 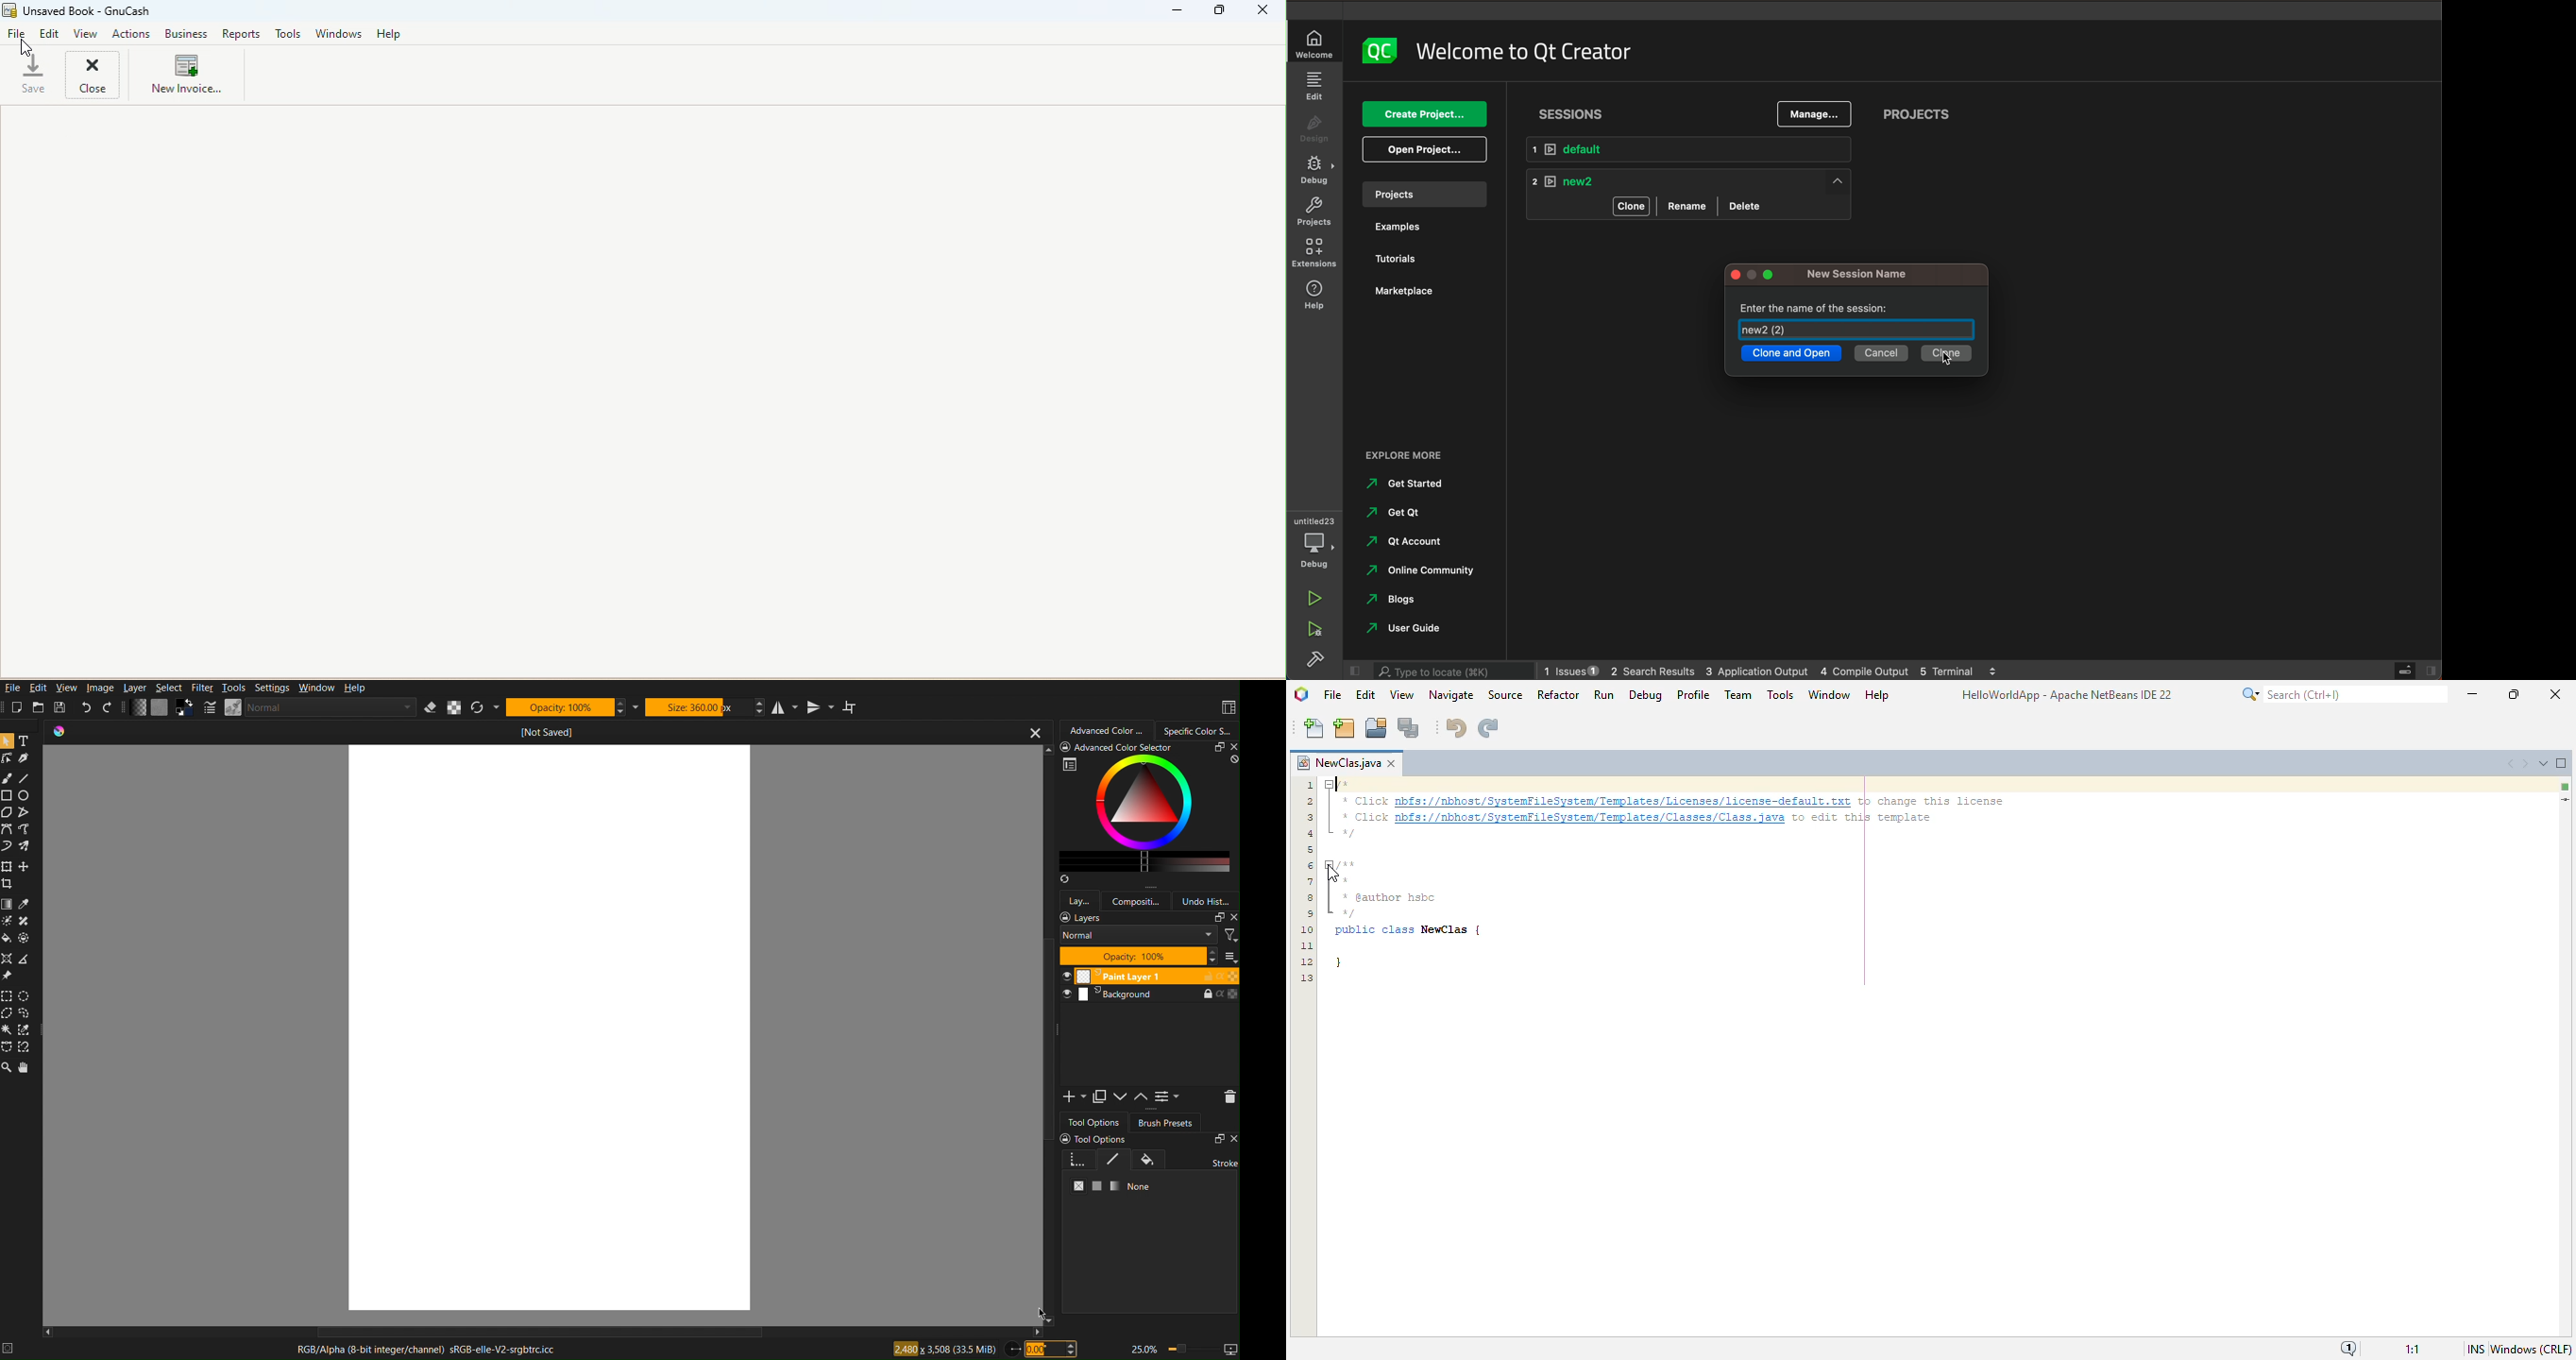 I want to click on Similar Color Selection Tool, so click(x=23, y=1030).